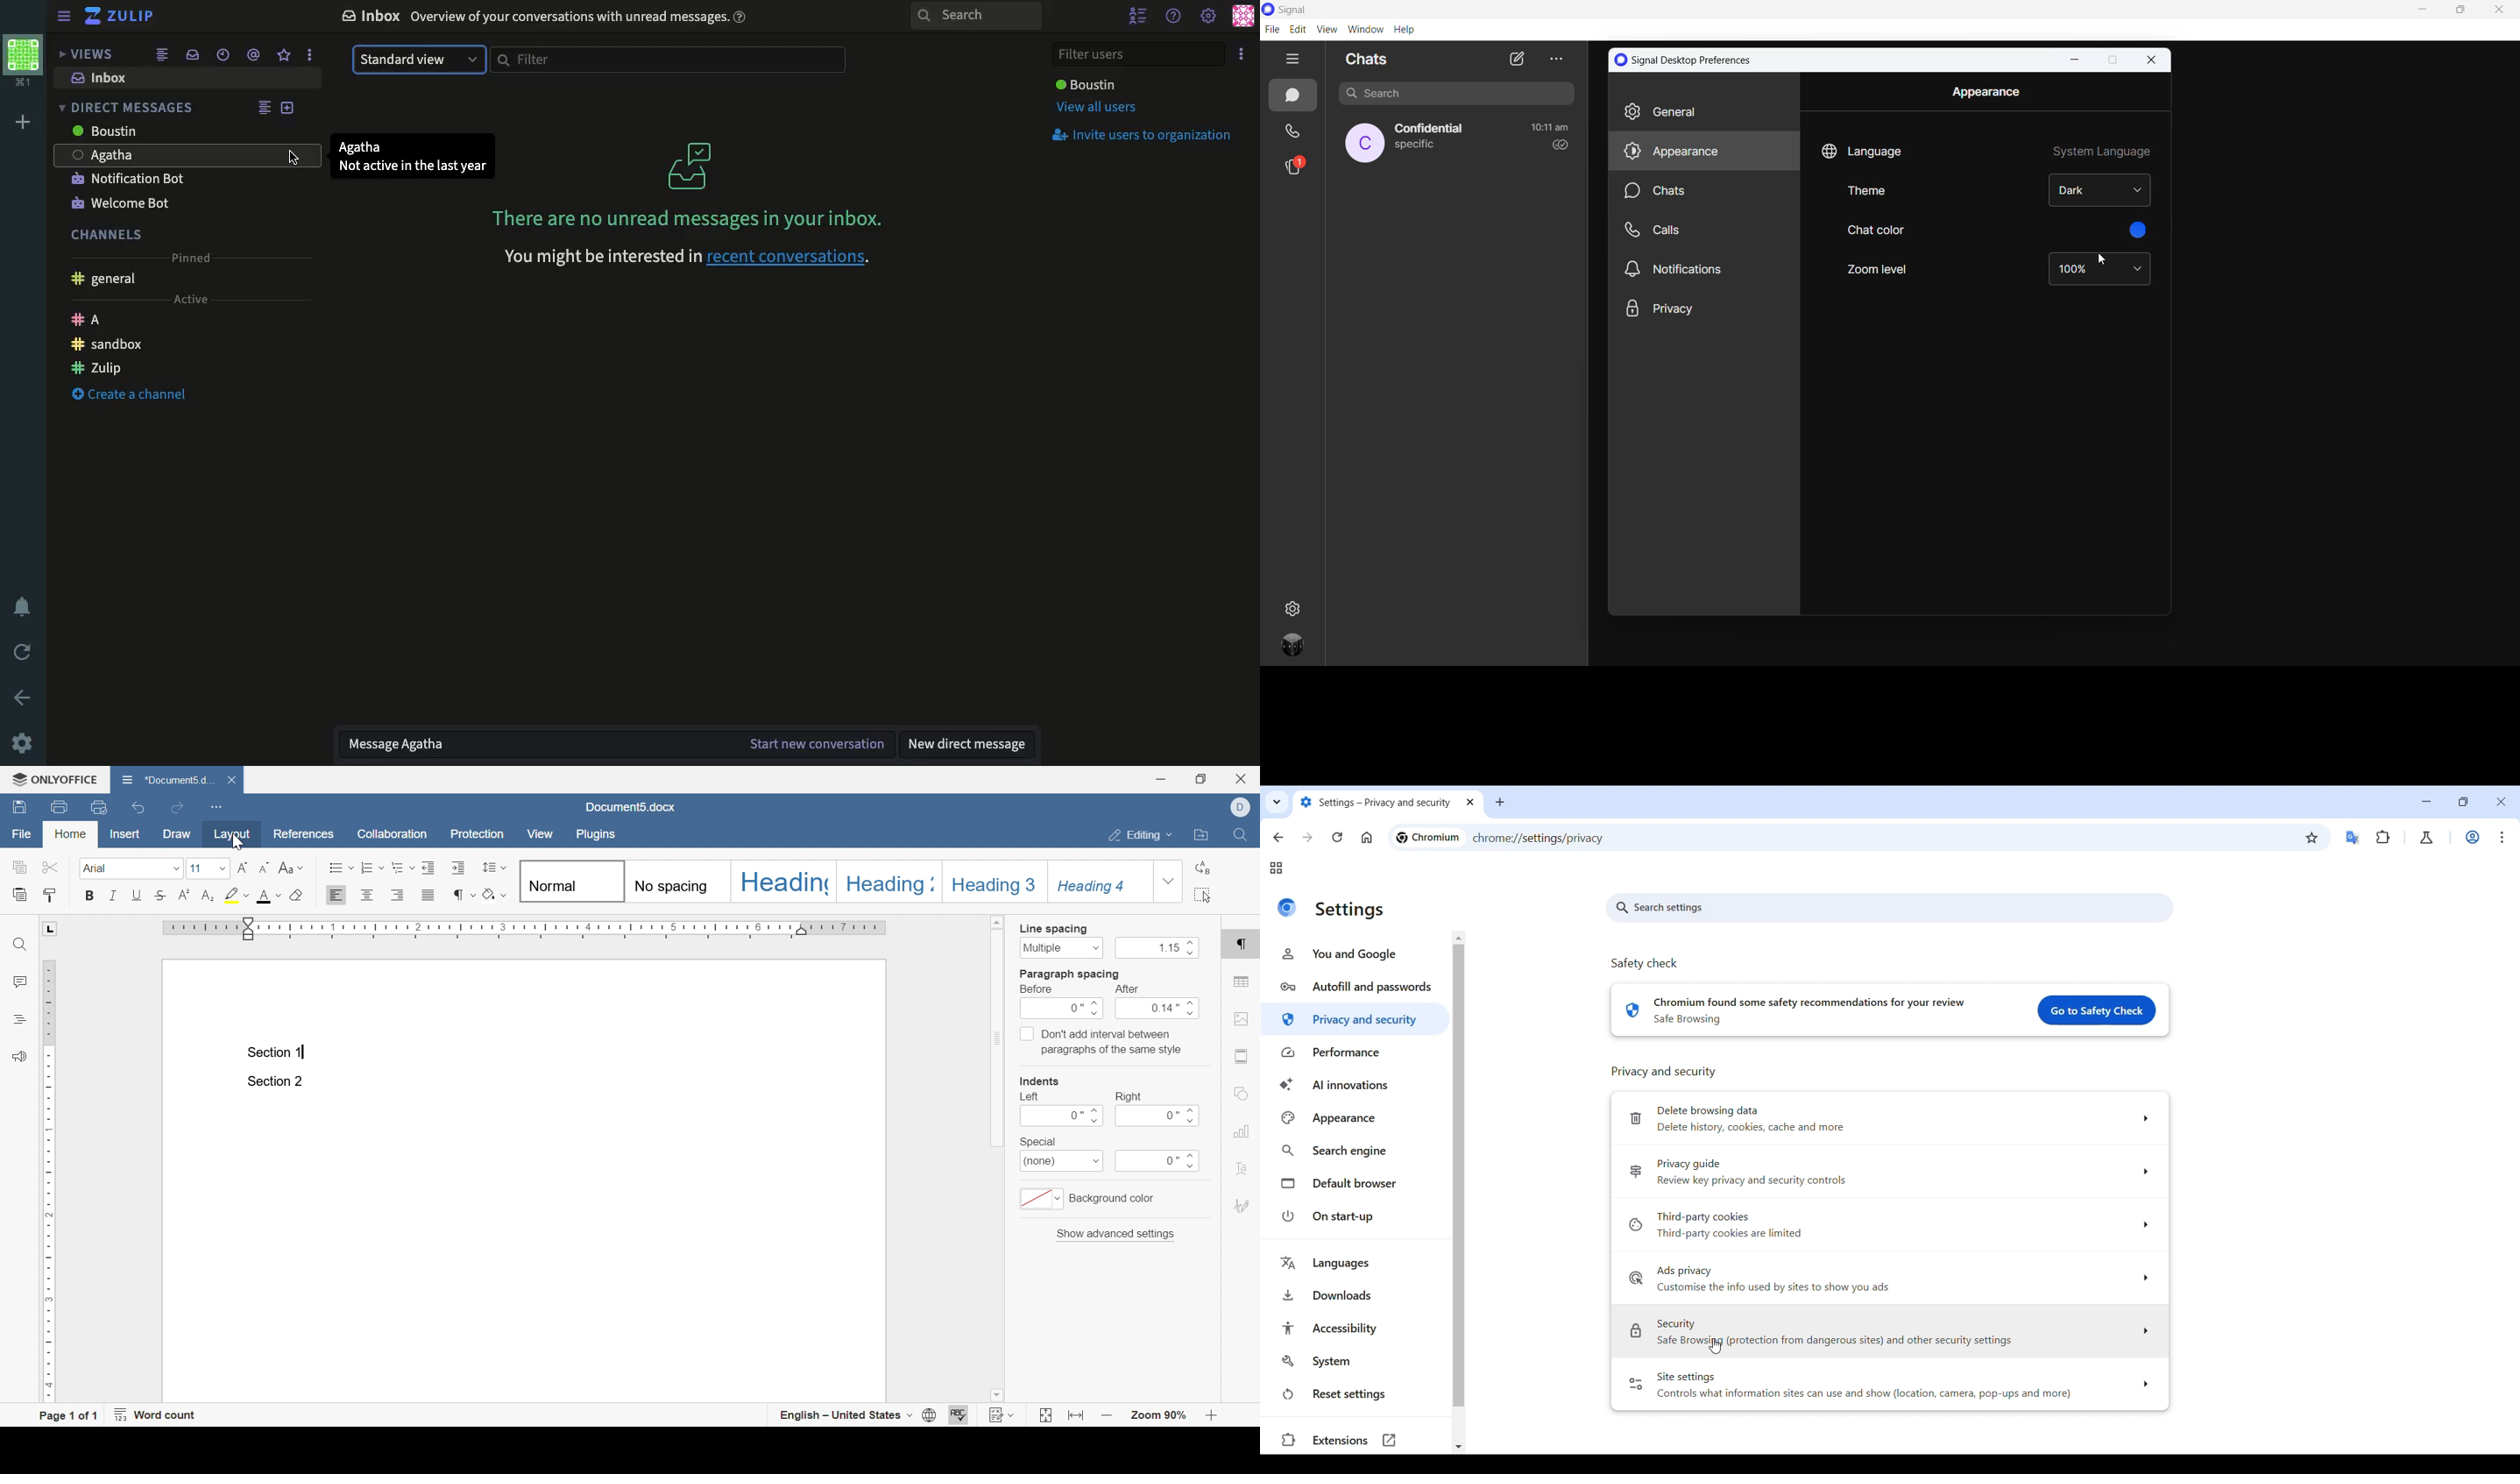 The width and height of the screenshot is (2520, 1484). Describe the element at coordinates (113, 895) in the screenshot. I see `italic` at that location.